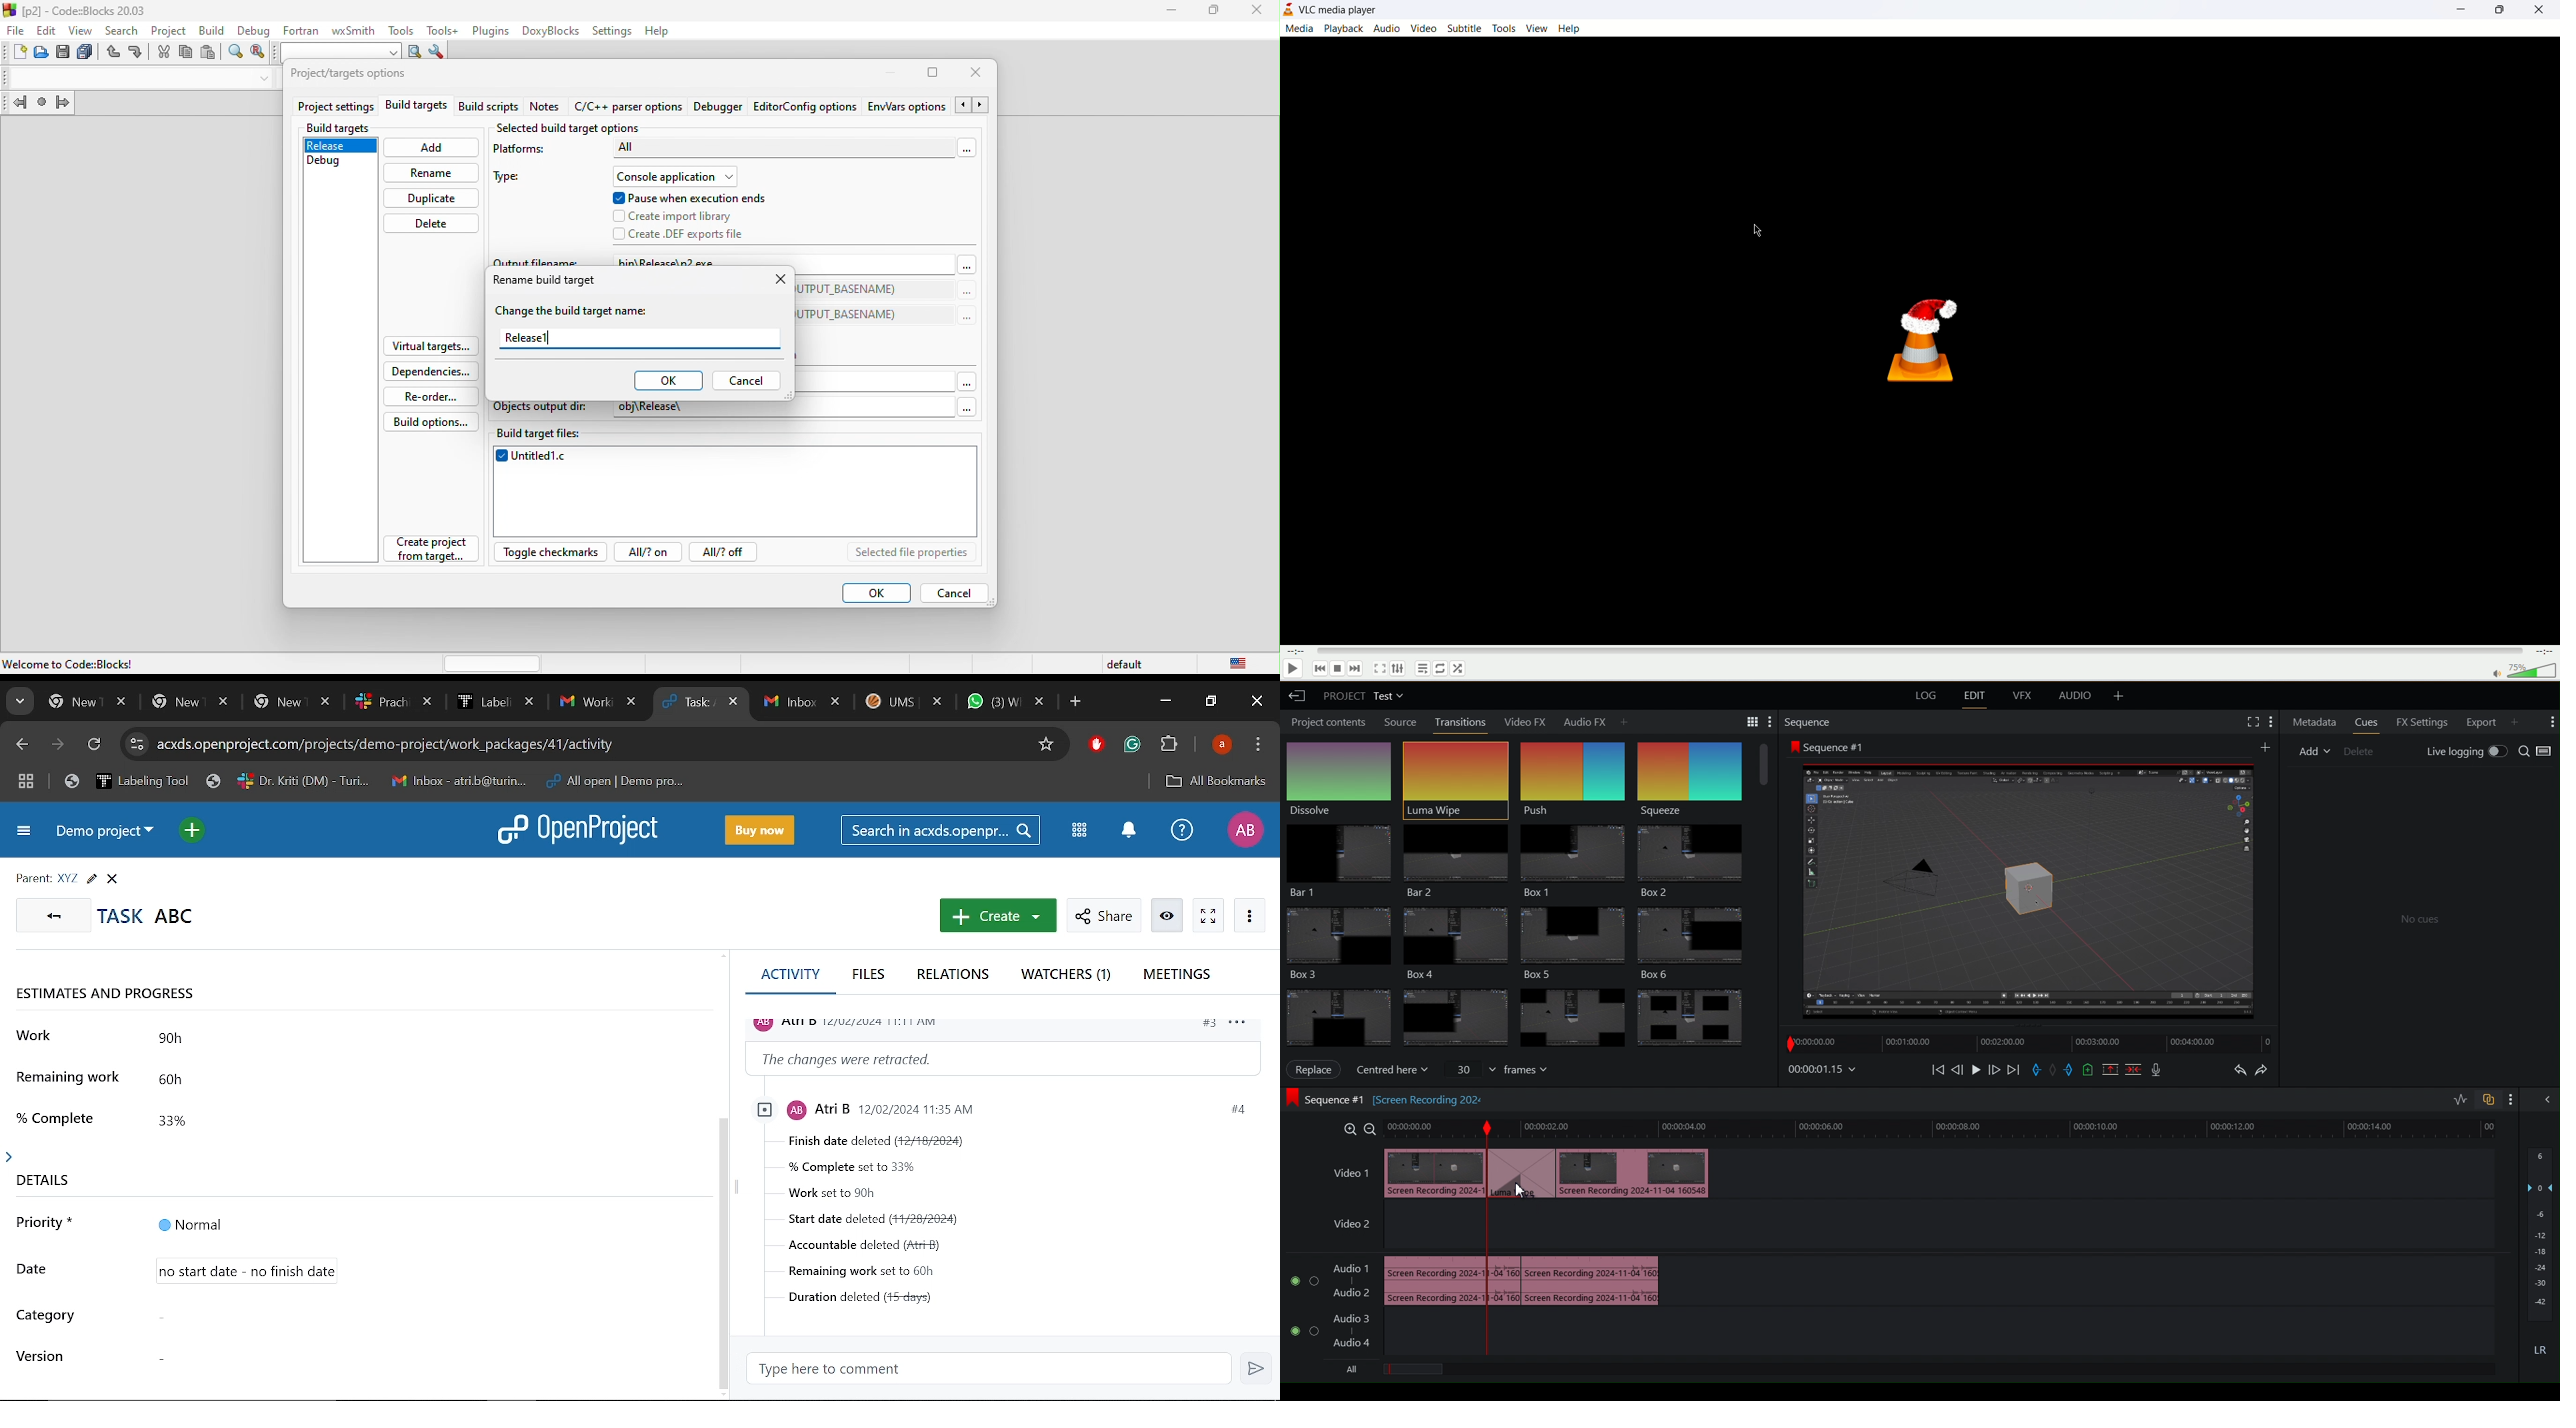 The width and height of the screenshot is (2576, 1428). What do you see at coordinates (2111, 1070) in the screenshot?
I see `Remove Selected Part` at bounding box center [2111, 1070].